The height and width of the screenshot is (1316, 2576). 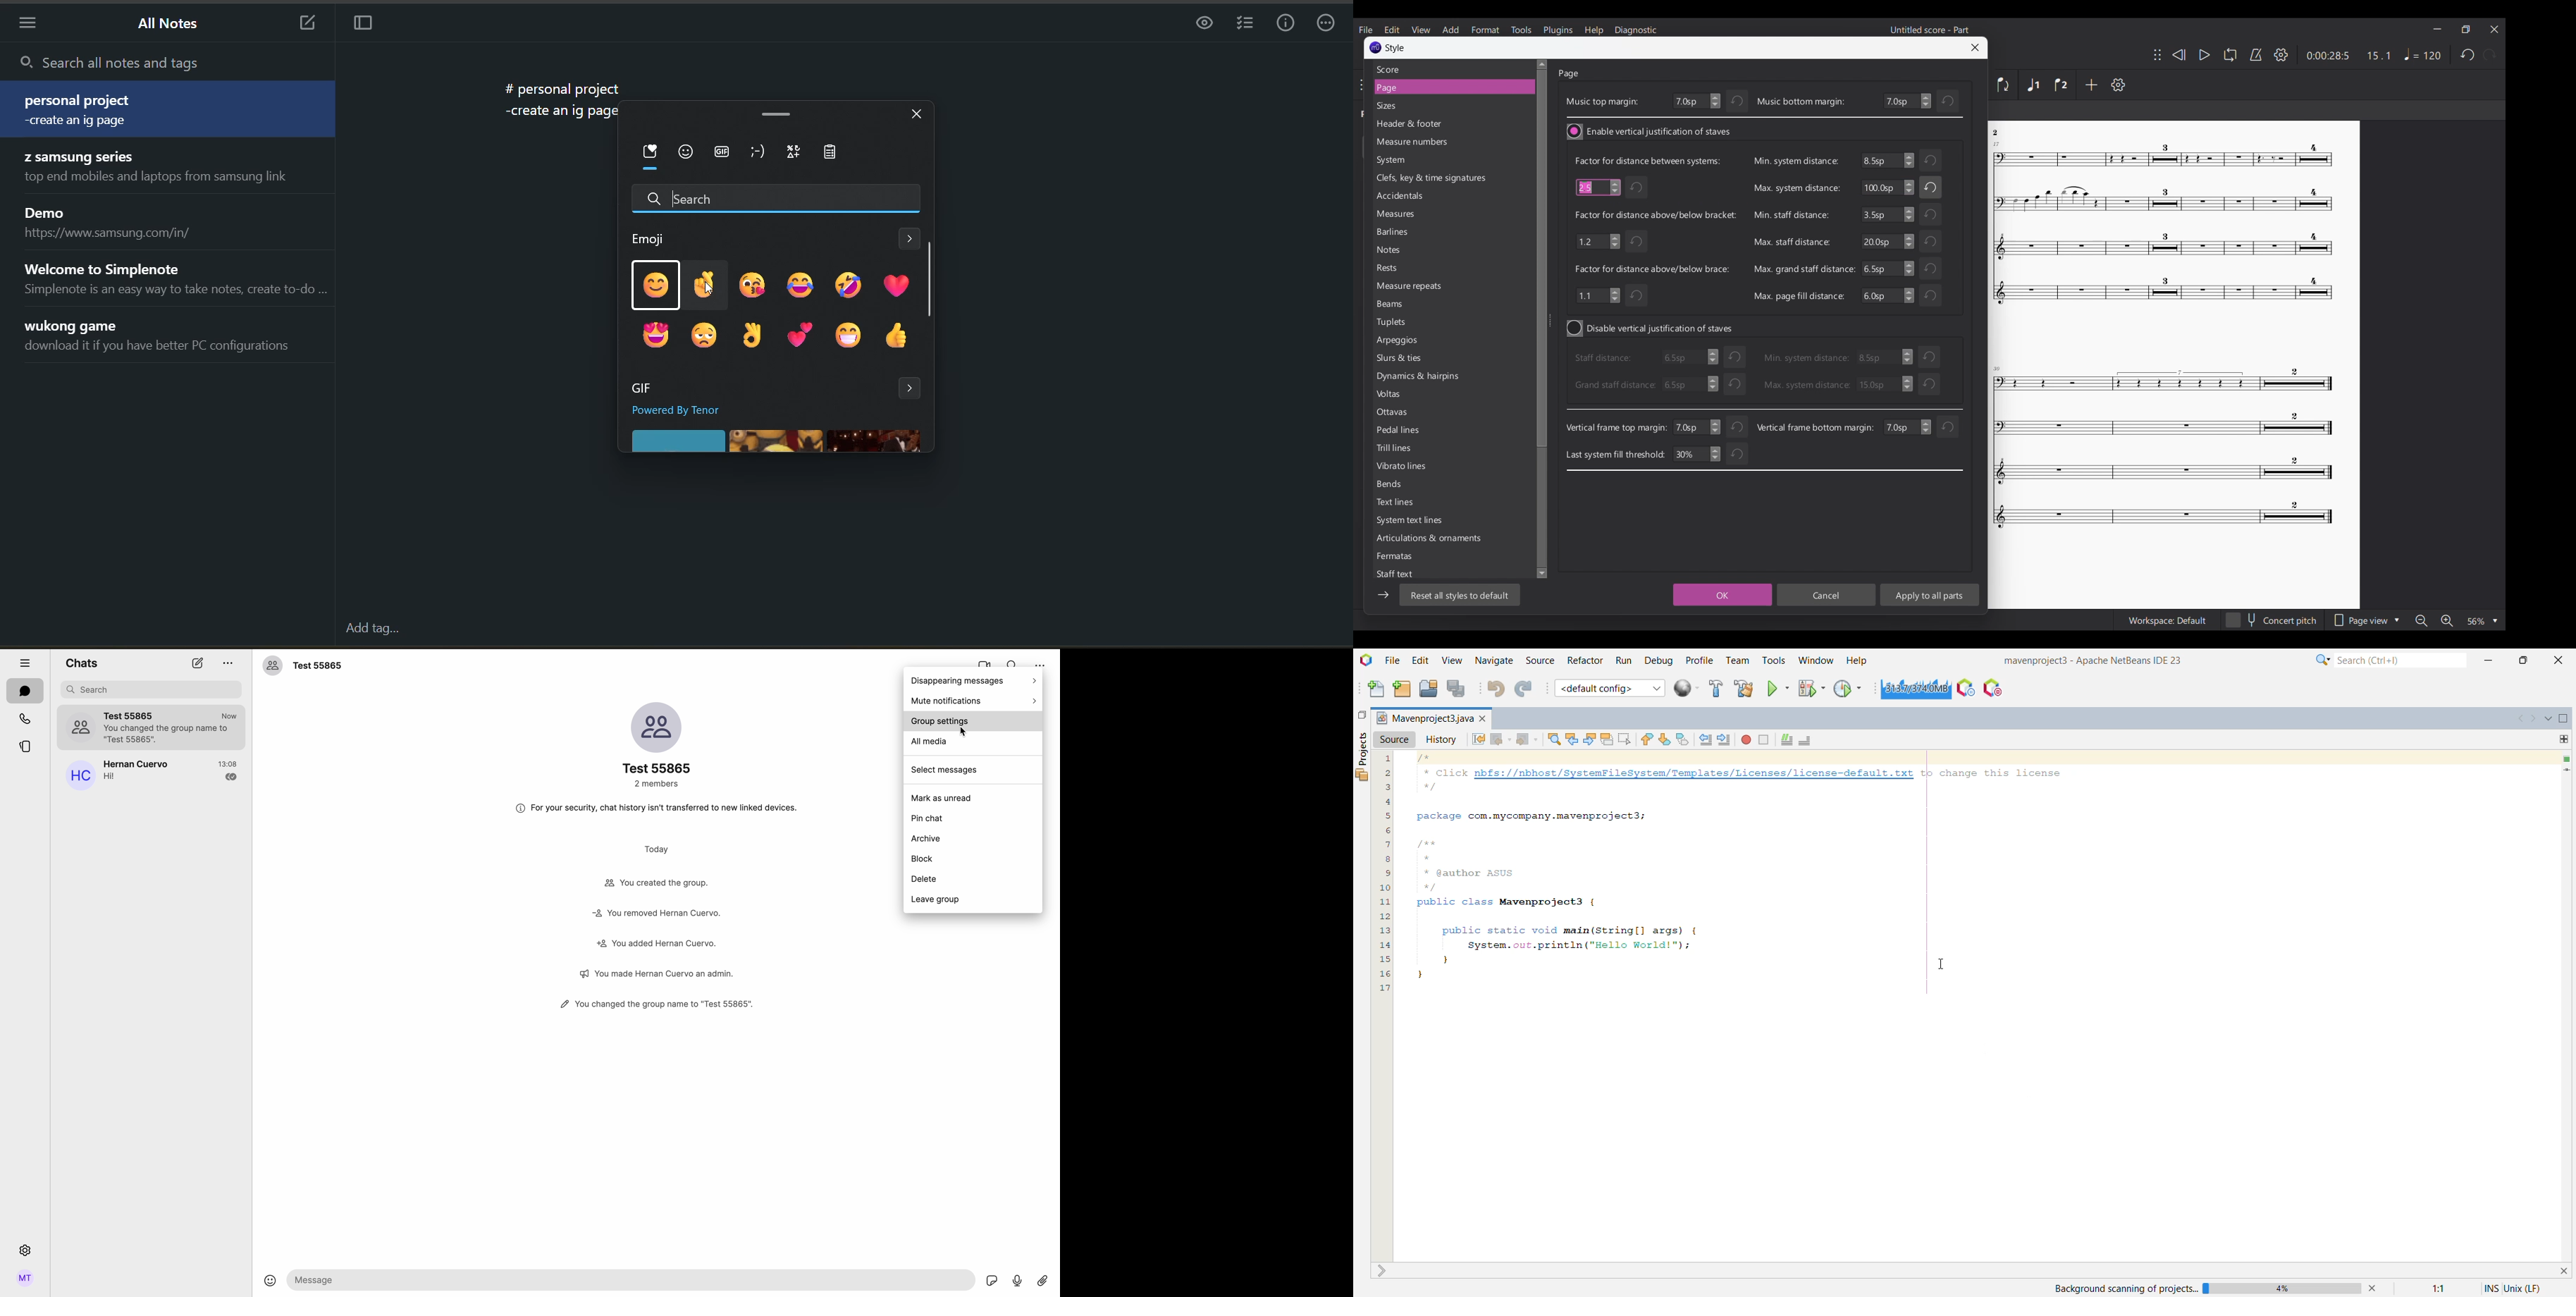 What do you see at coordinates (910, 239) in the screenshot?
I see `see more emoji` at bounding box center [910, 239].